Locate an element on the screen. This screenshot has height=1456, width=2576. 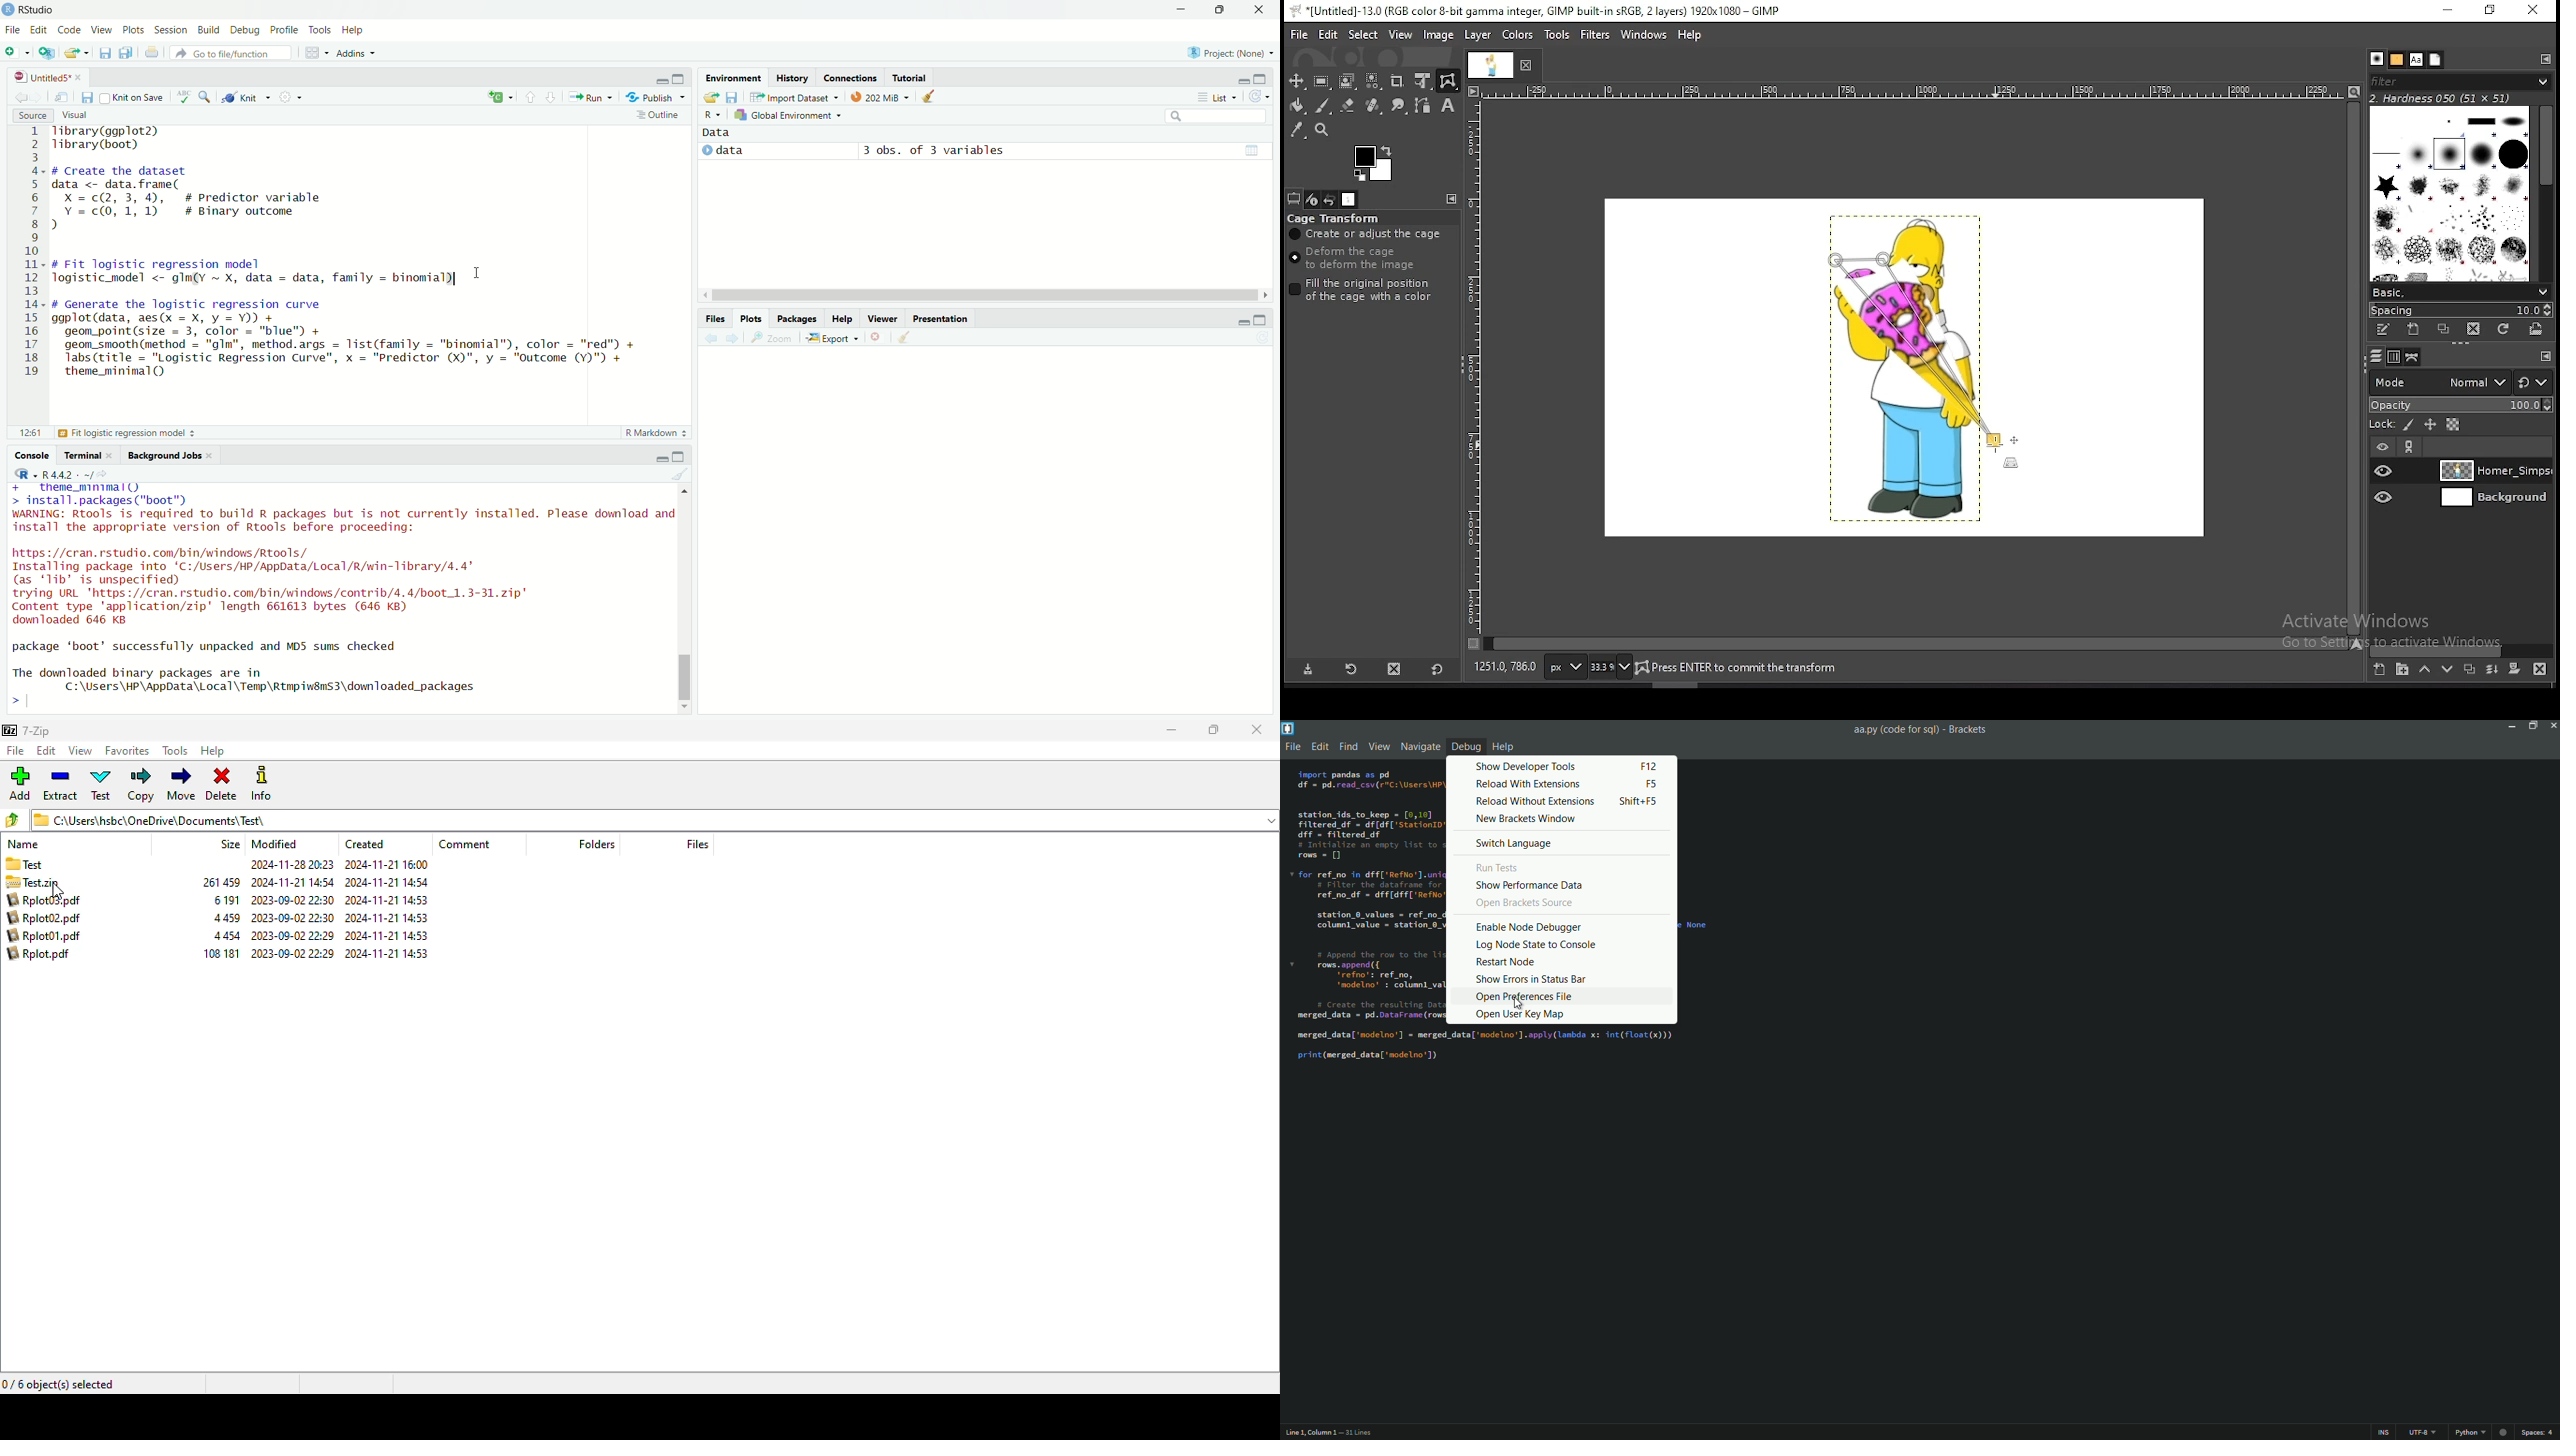
Help is located at coordinates (841, 318).